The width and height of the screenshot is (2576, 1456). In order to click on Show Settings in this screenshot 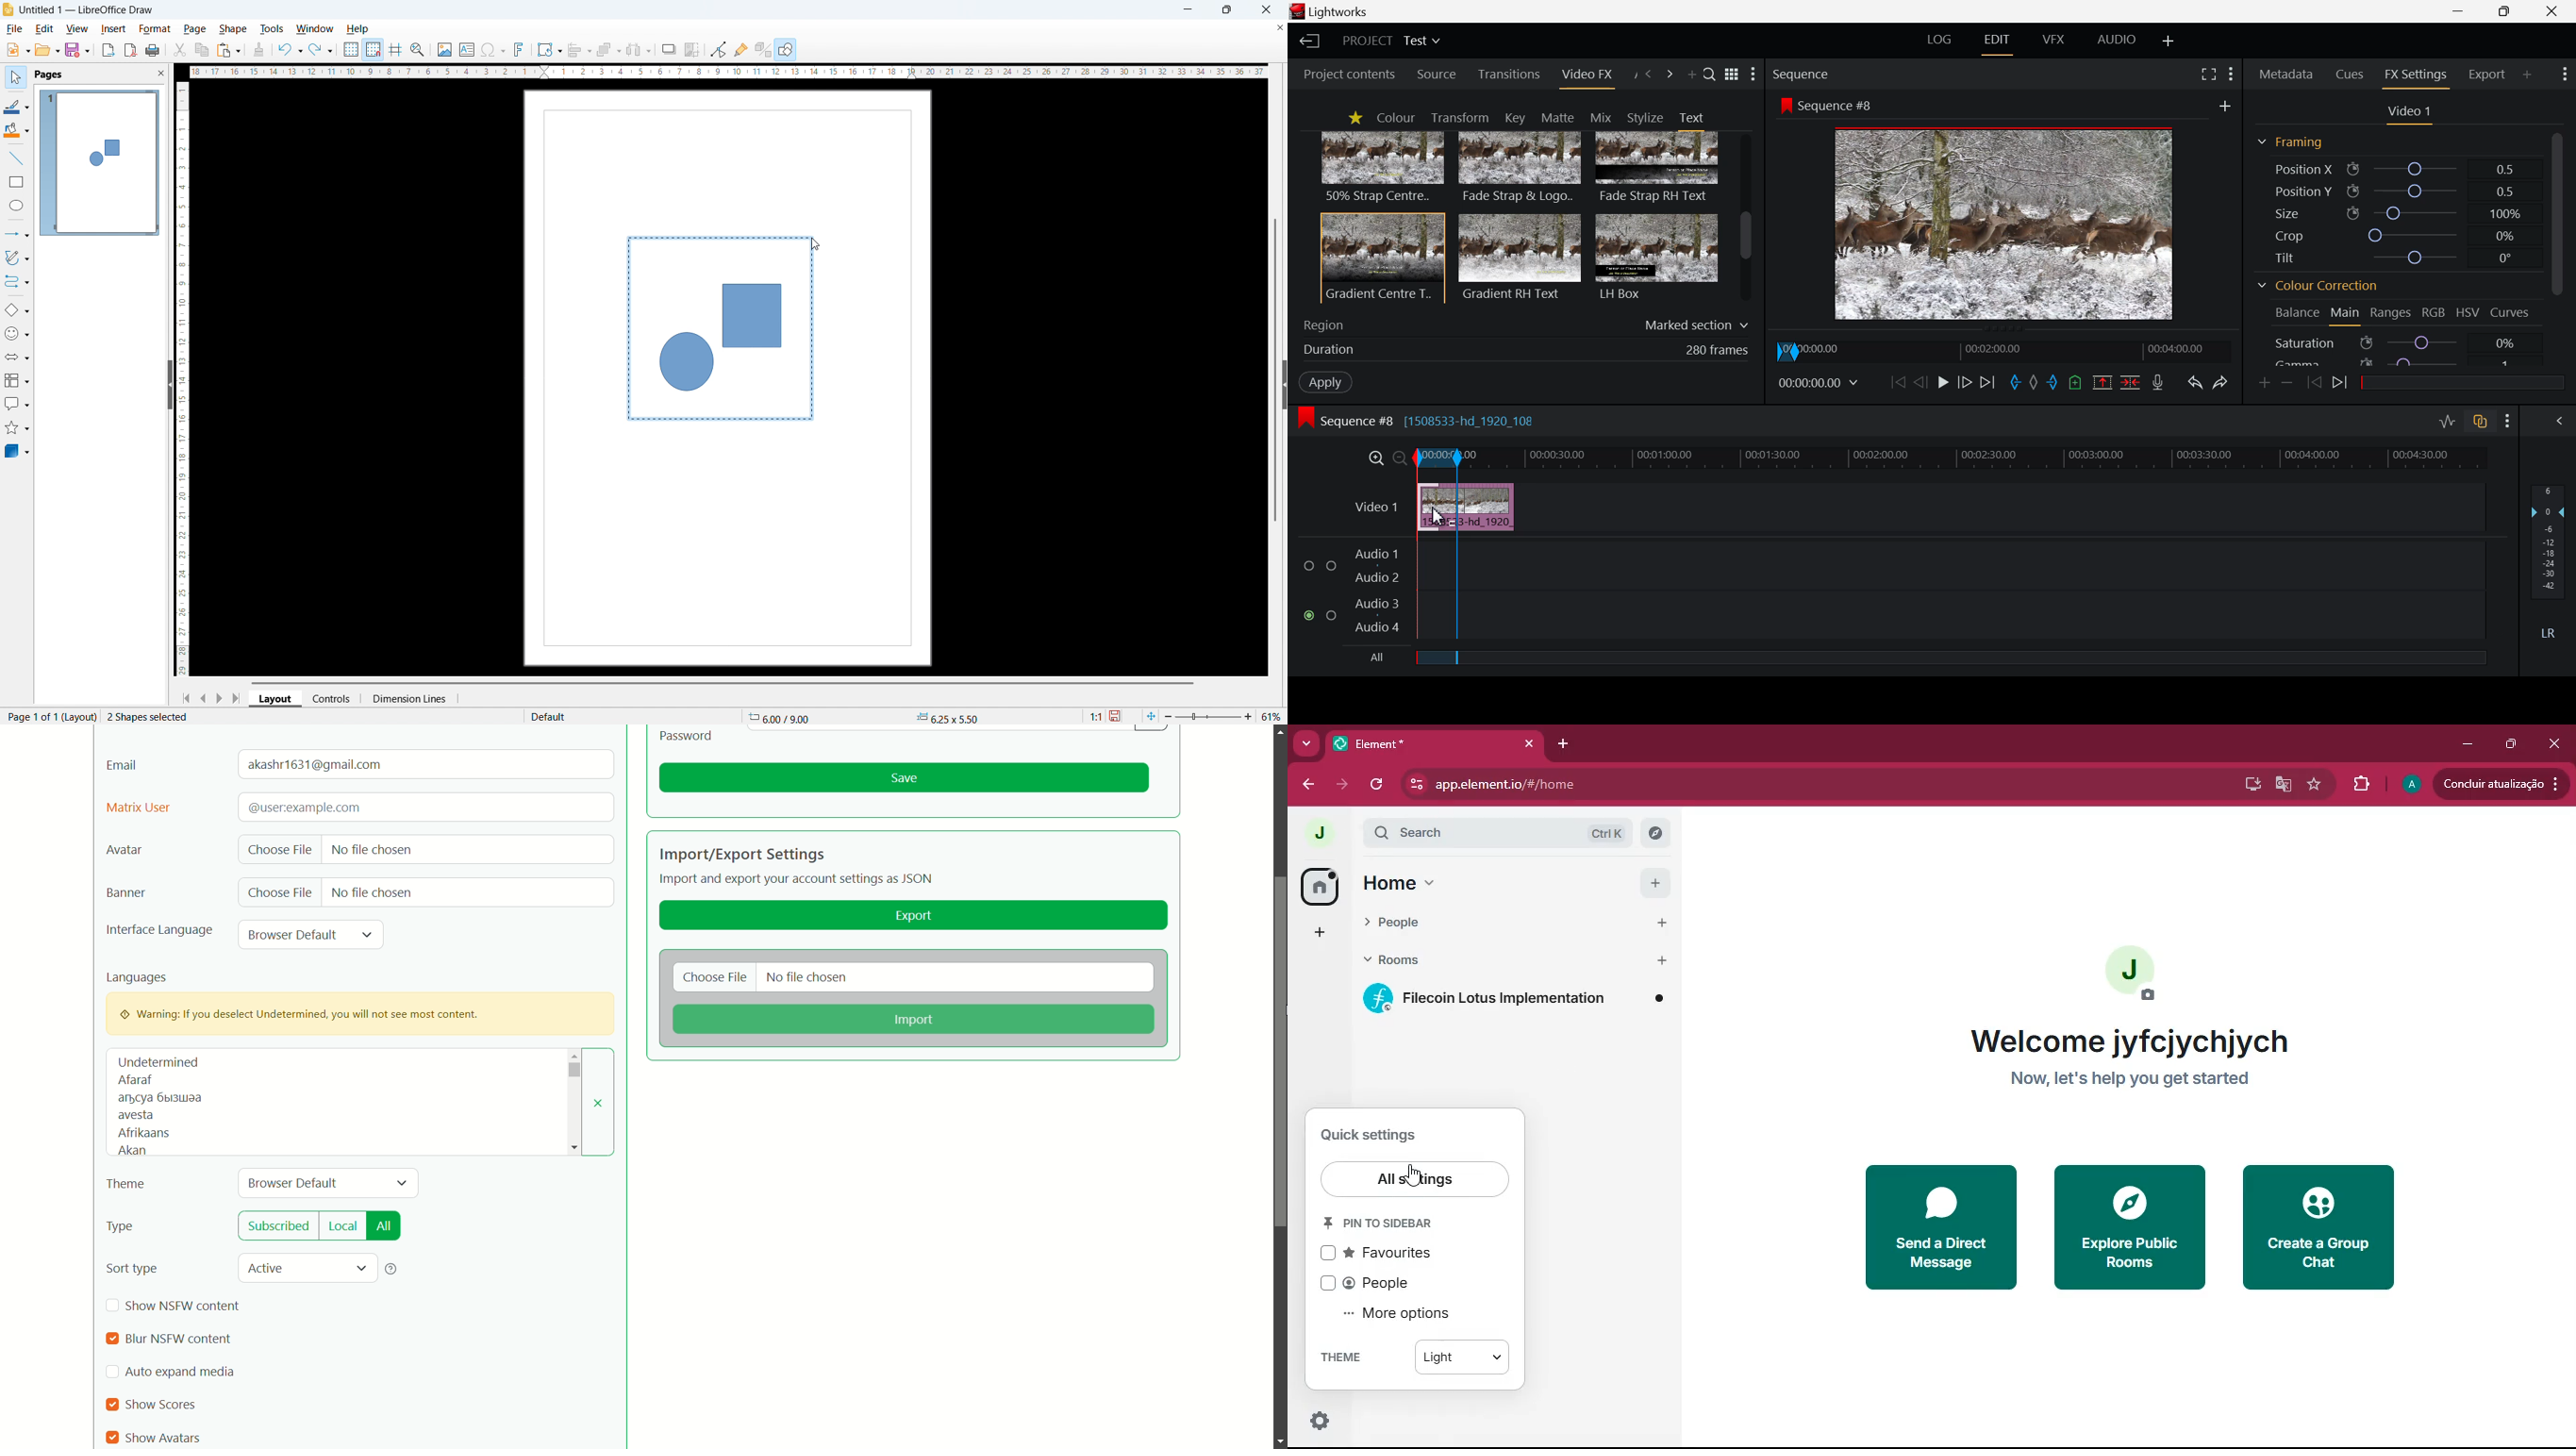, I will do `click(1753, 75)`.